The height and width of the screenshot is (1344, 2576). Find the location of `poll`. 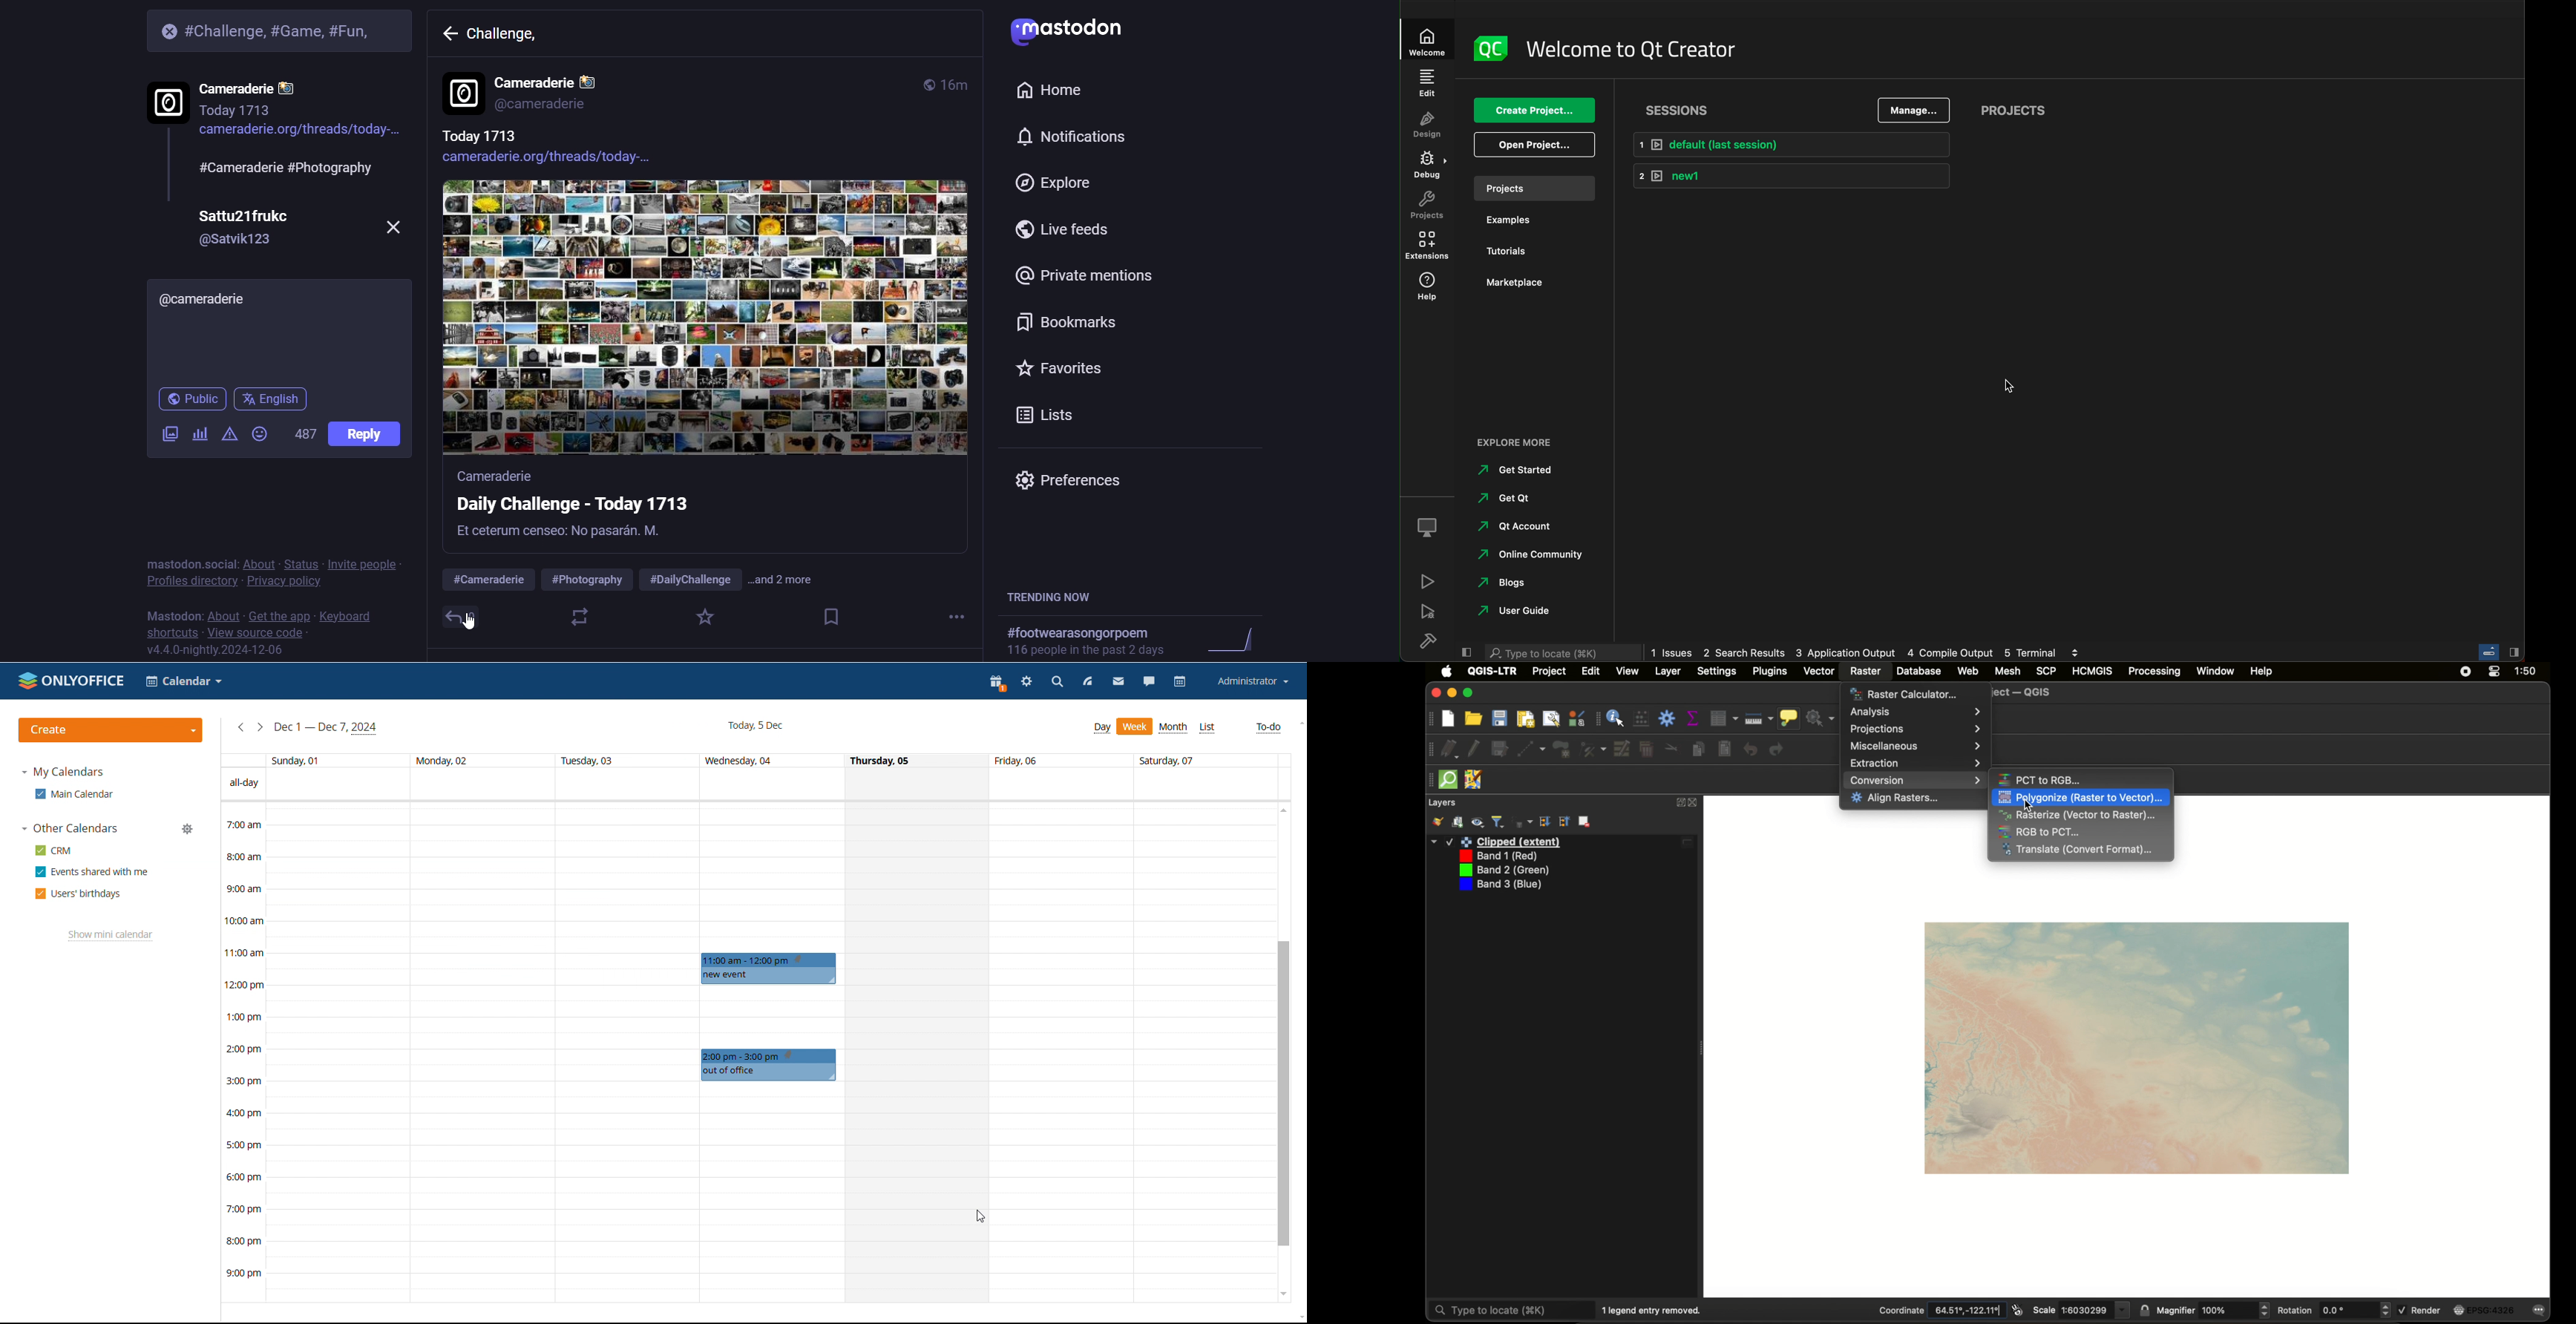

poll is located at coordinates (197, 432).